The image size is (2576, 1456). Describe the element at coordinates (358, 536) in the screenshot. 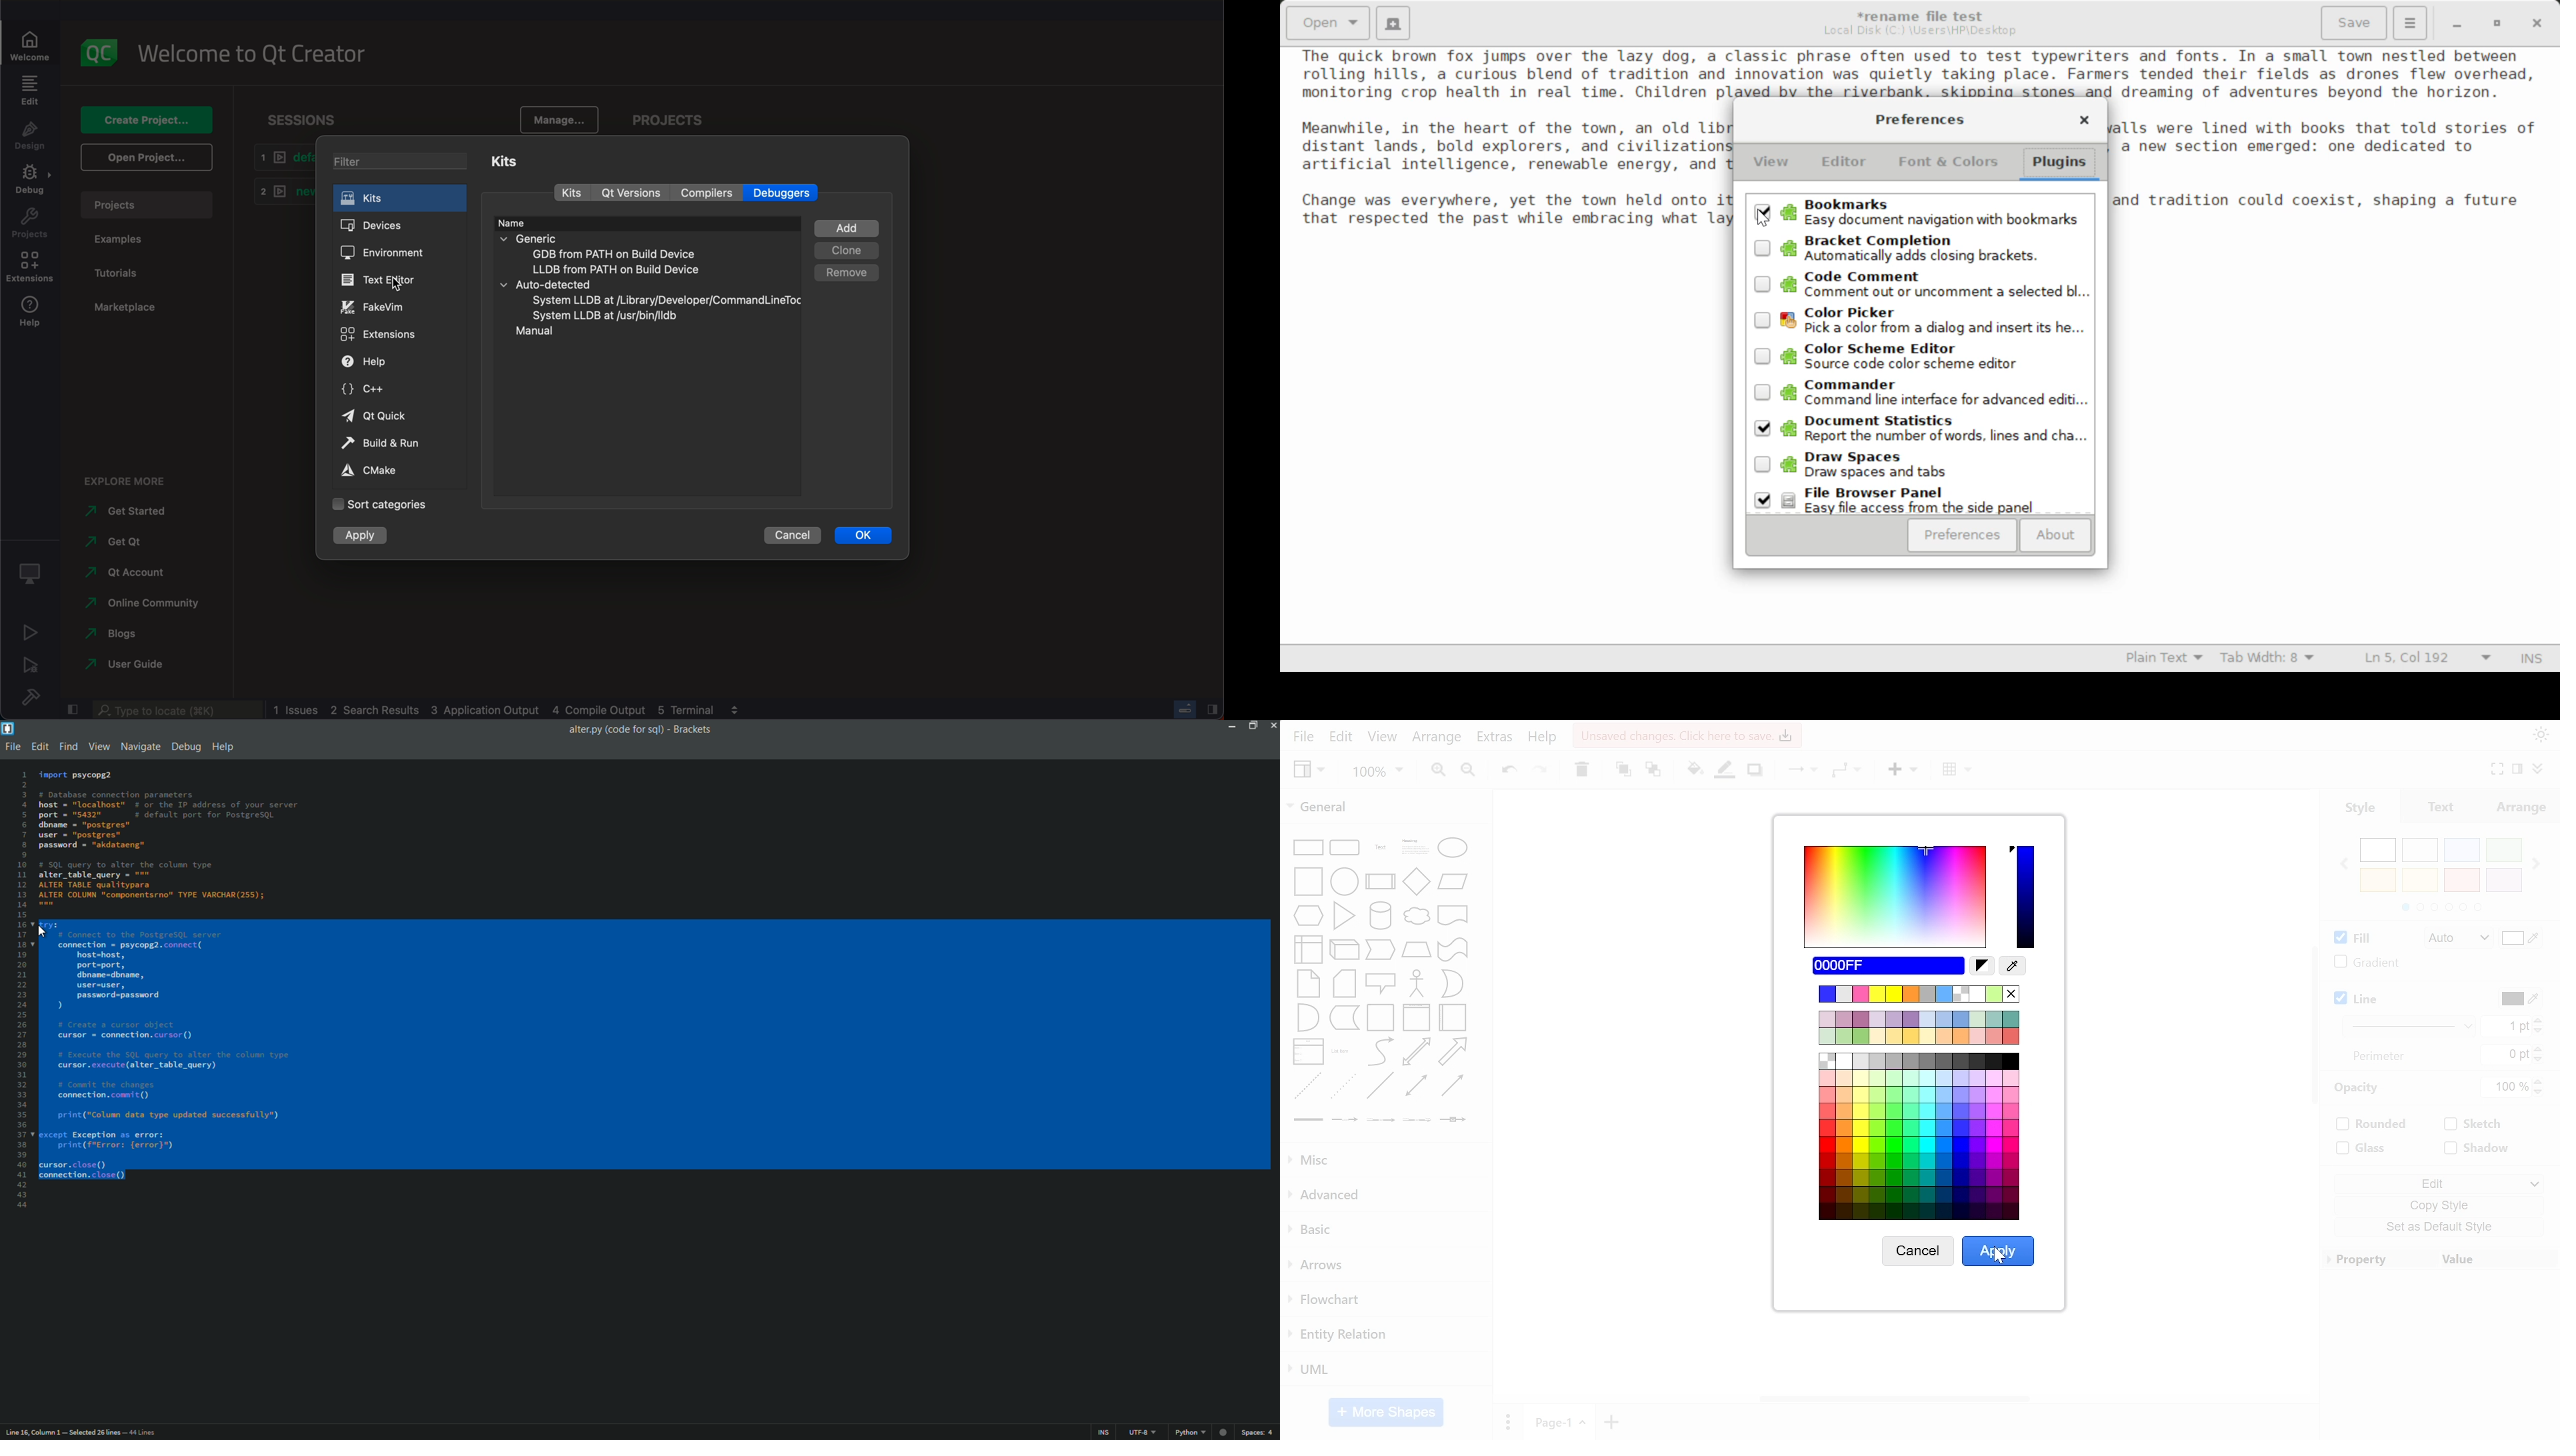

I see `apply` at that location.